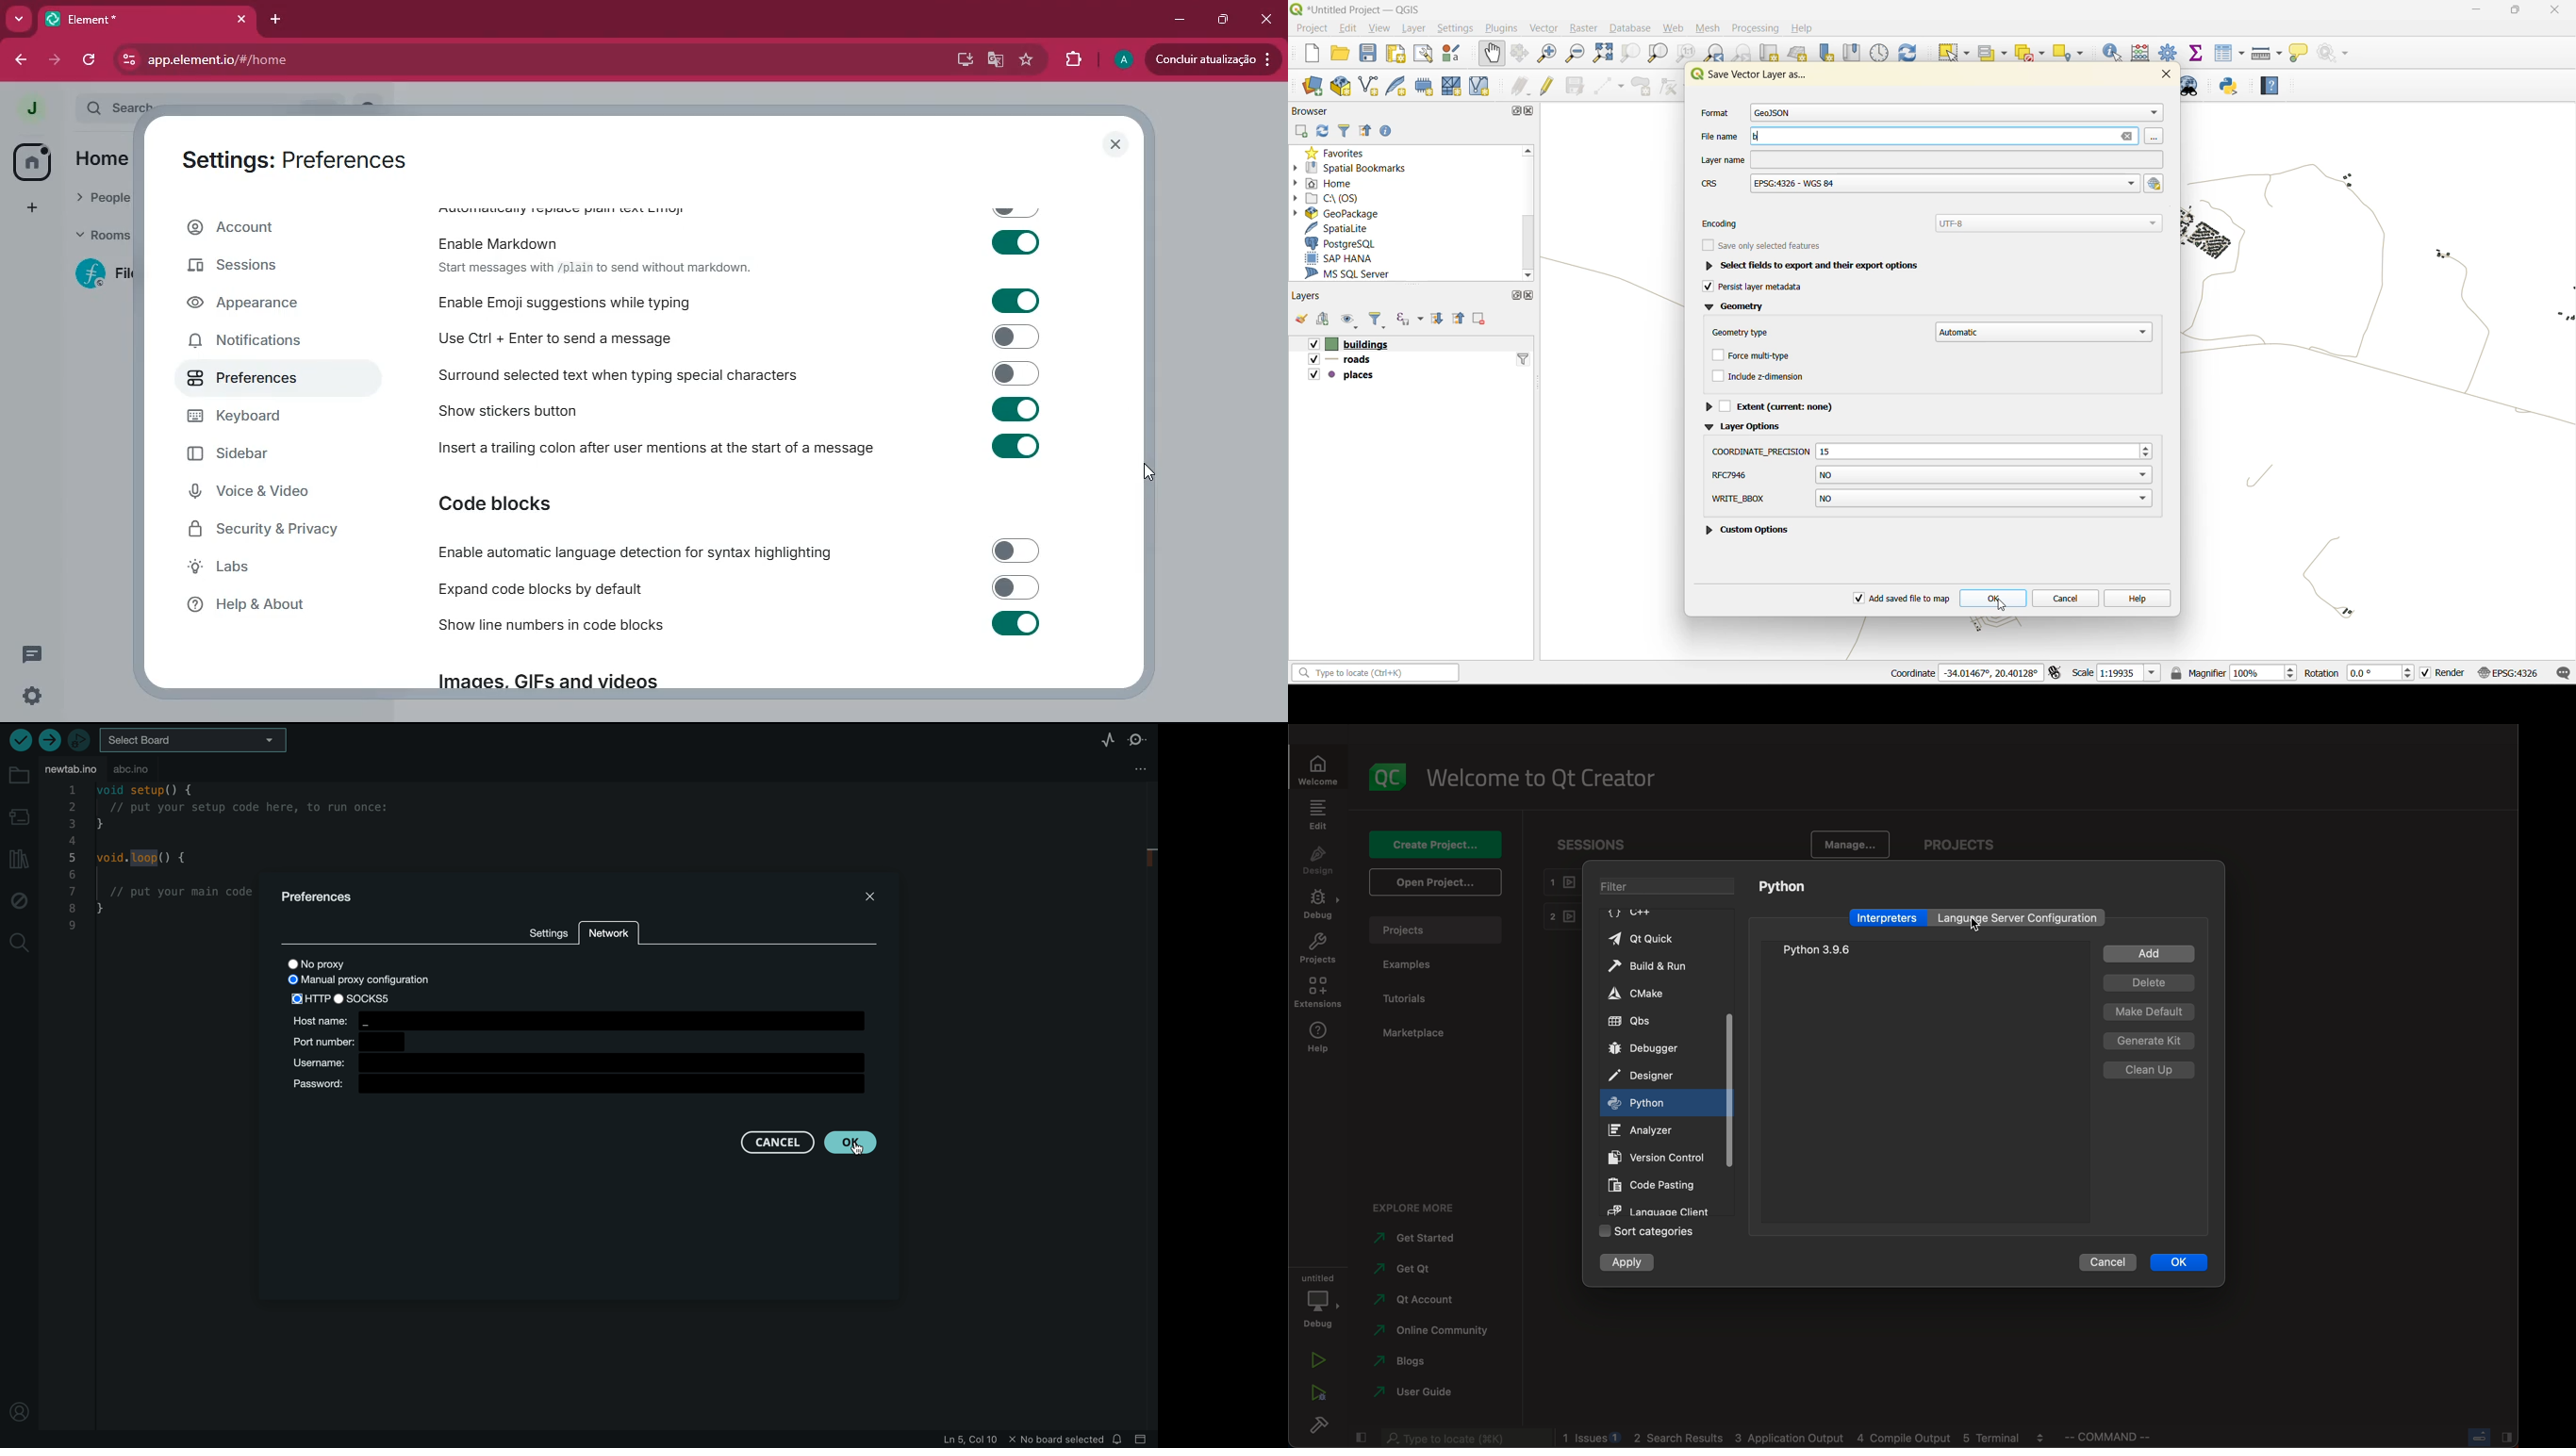 This screenshot has height=1456, width=2576. Describe the element at coordinates (2065, 597) in the screenshot. I see `cancel` at that location.